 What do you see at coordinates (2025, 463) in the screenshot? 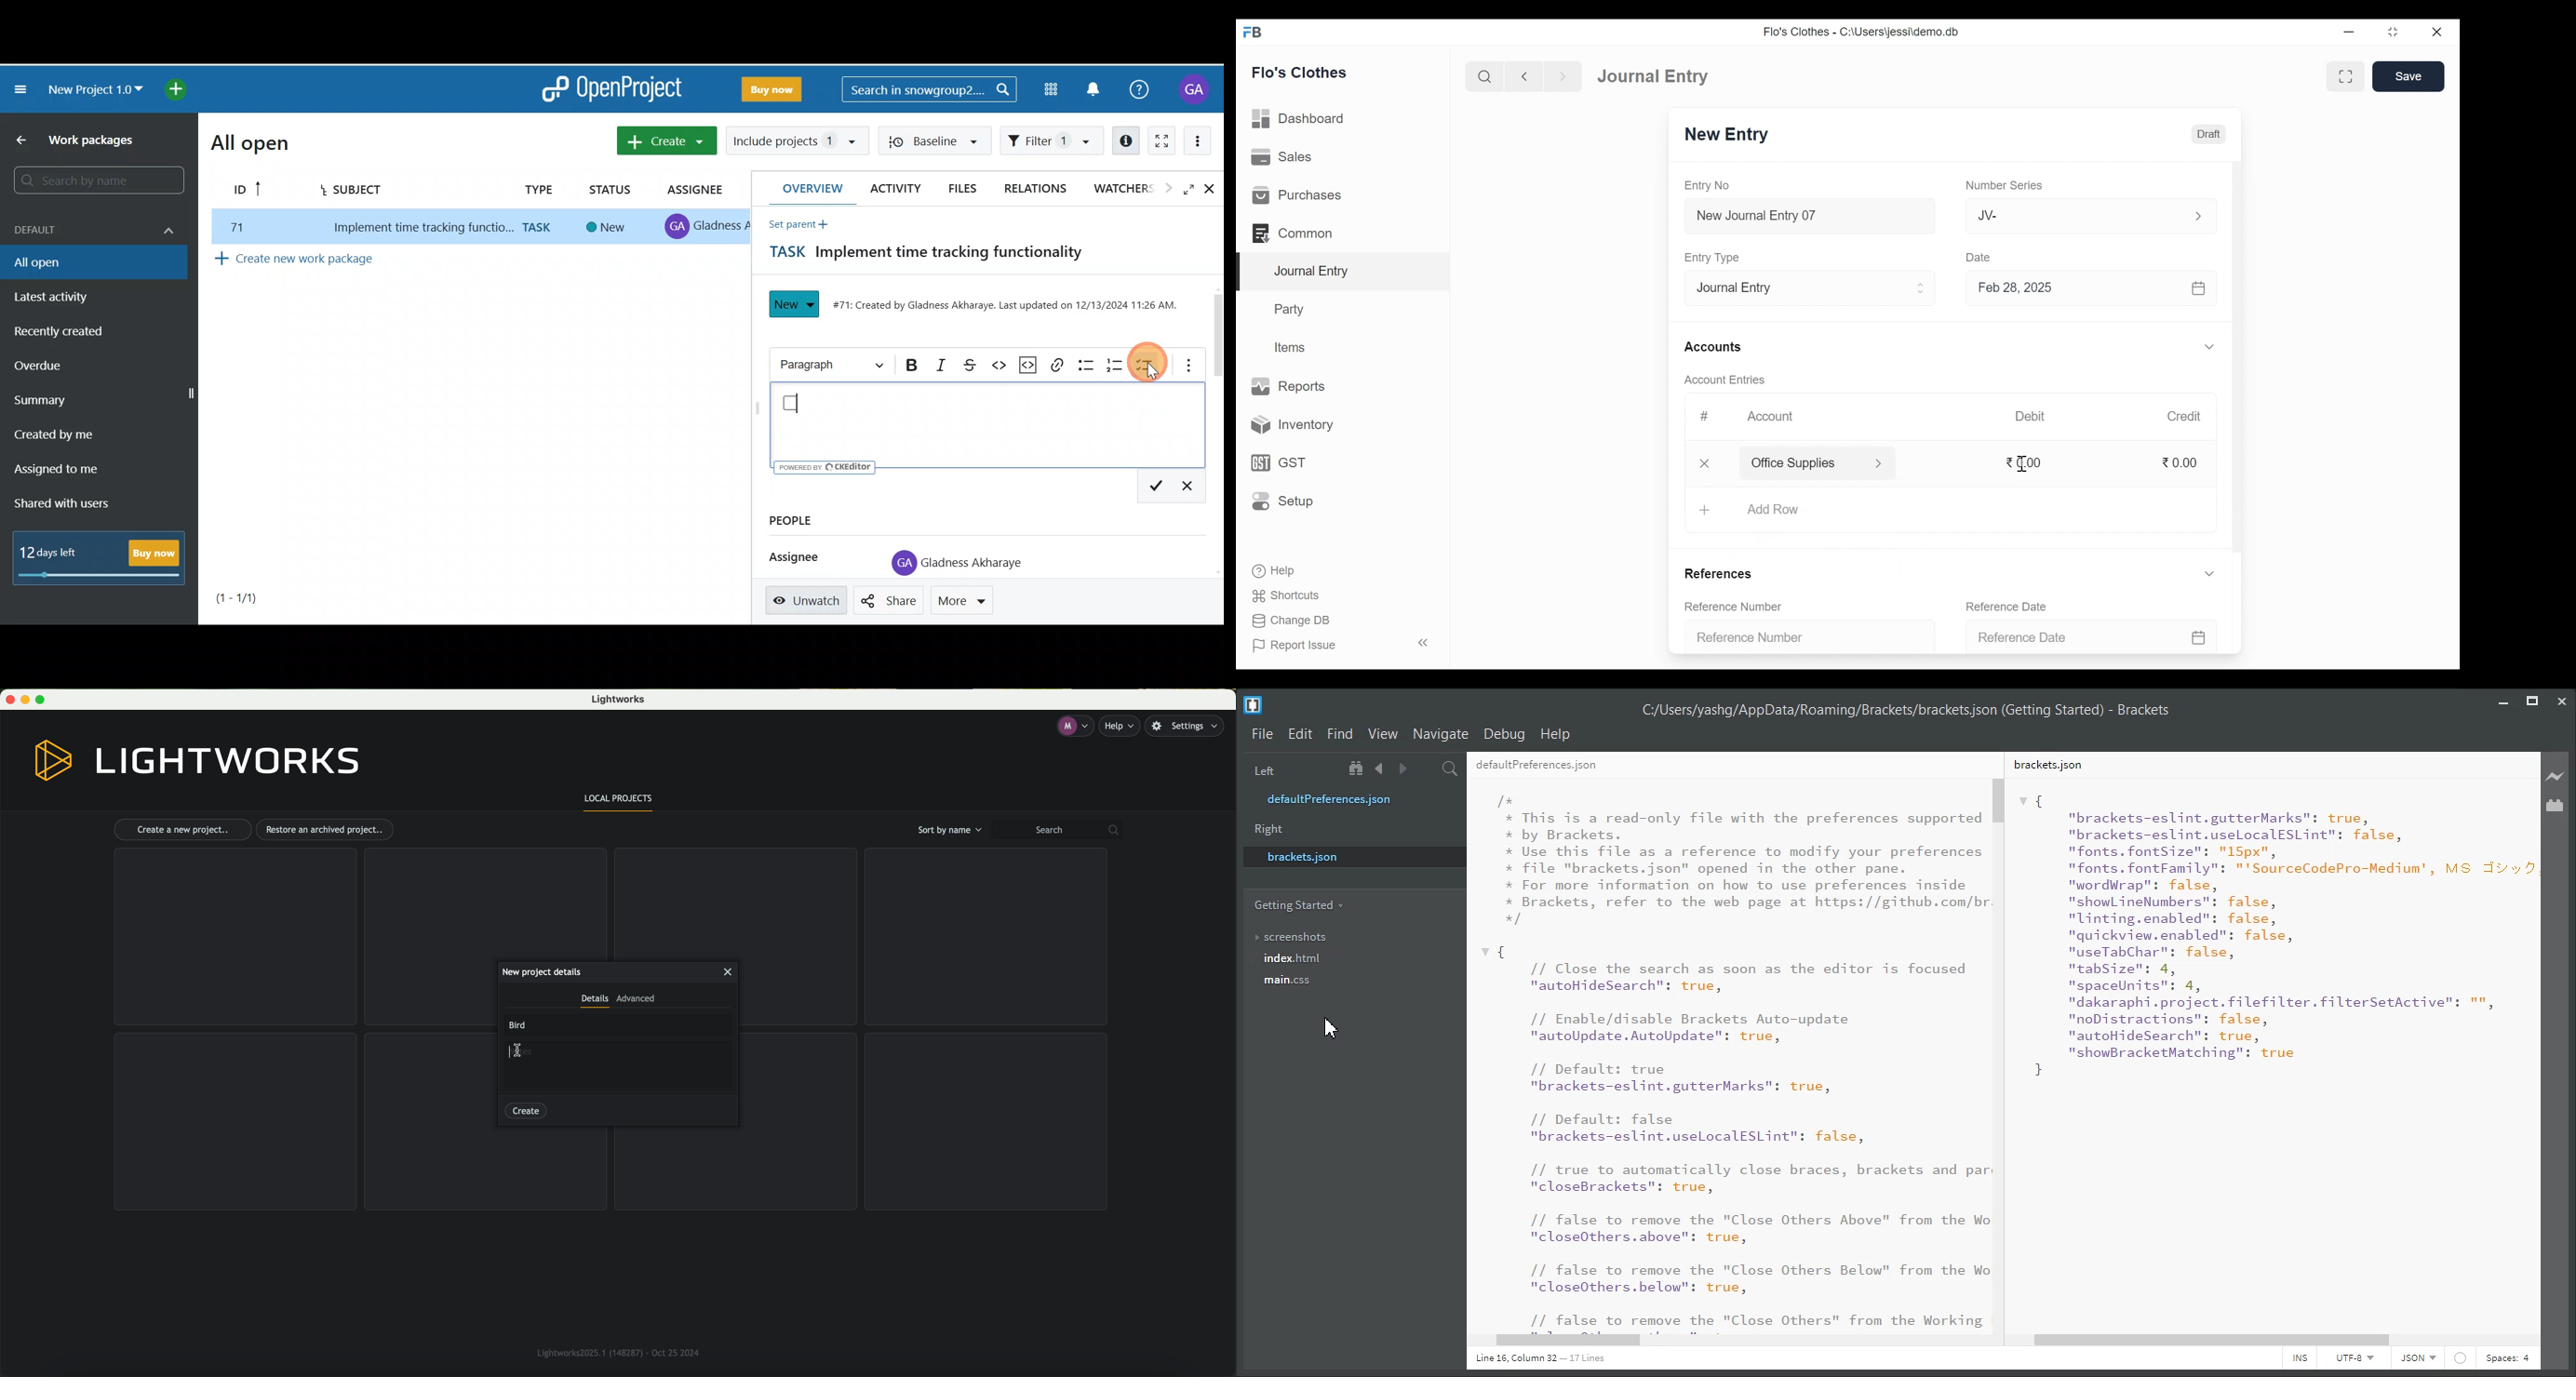
I see `Text Cursor` at bounding box center [2025, 463].